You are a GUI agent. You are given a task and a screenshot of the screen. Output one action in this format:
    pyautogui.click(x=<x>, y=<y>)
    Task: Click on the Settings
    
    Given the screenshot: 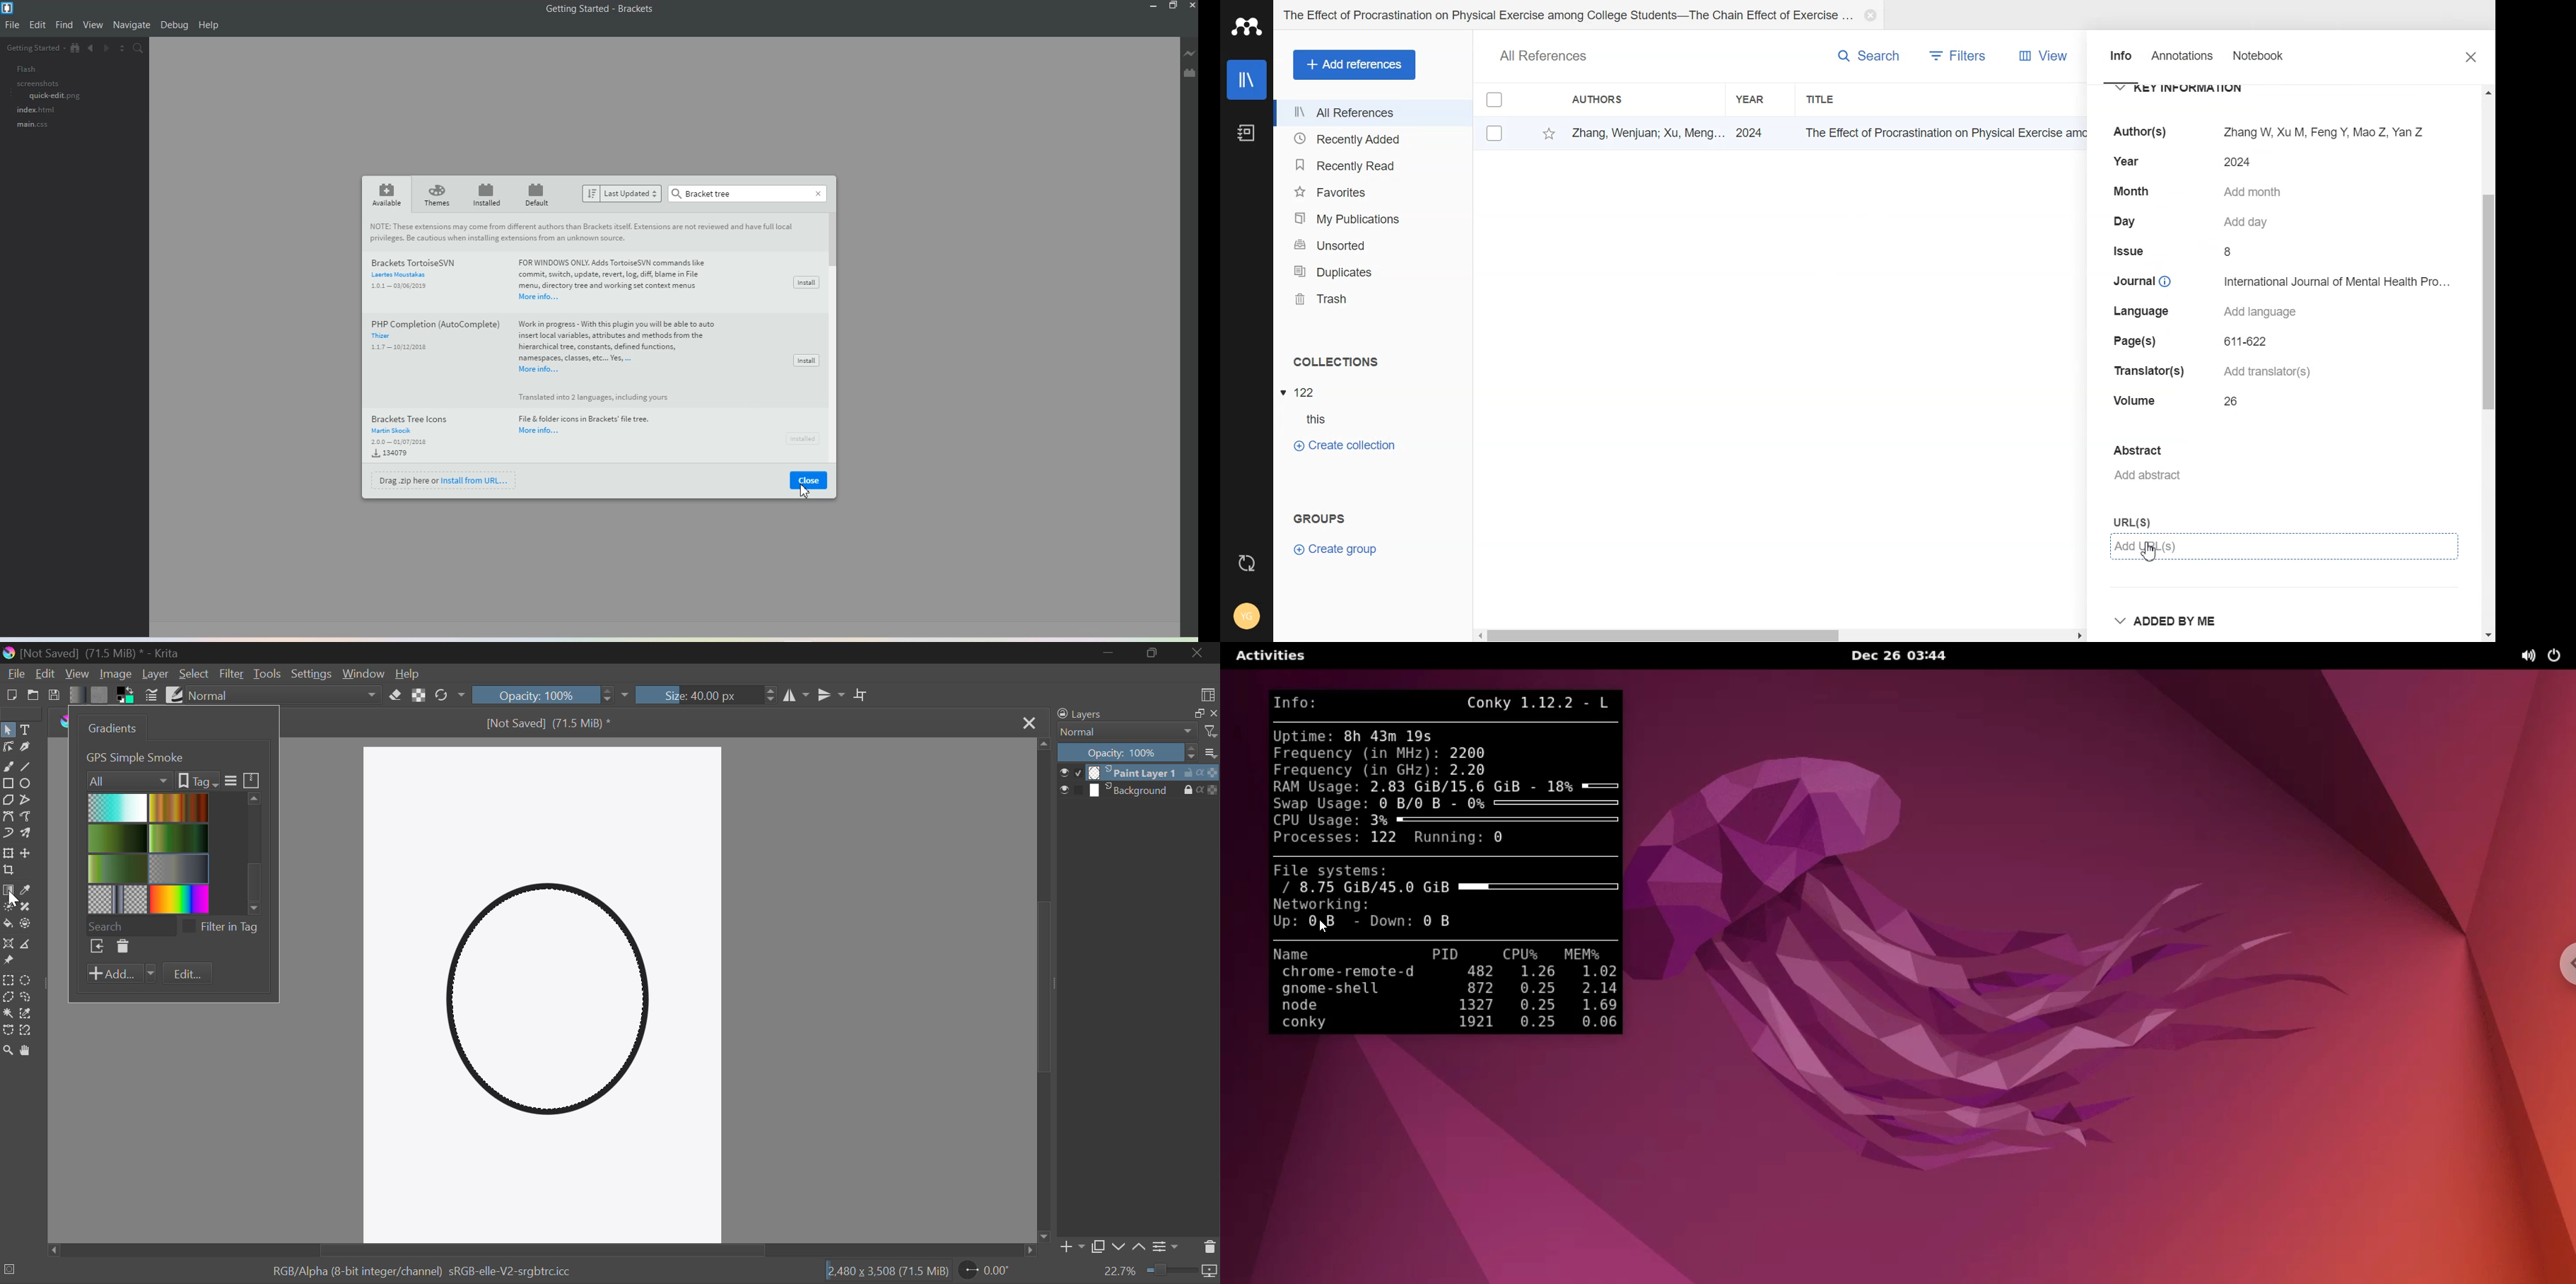 What is the action you would take?
    pyautogui.click(x=1168, y=1246)
    